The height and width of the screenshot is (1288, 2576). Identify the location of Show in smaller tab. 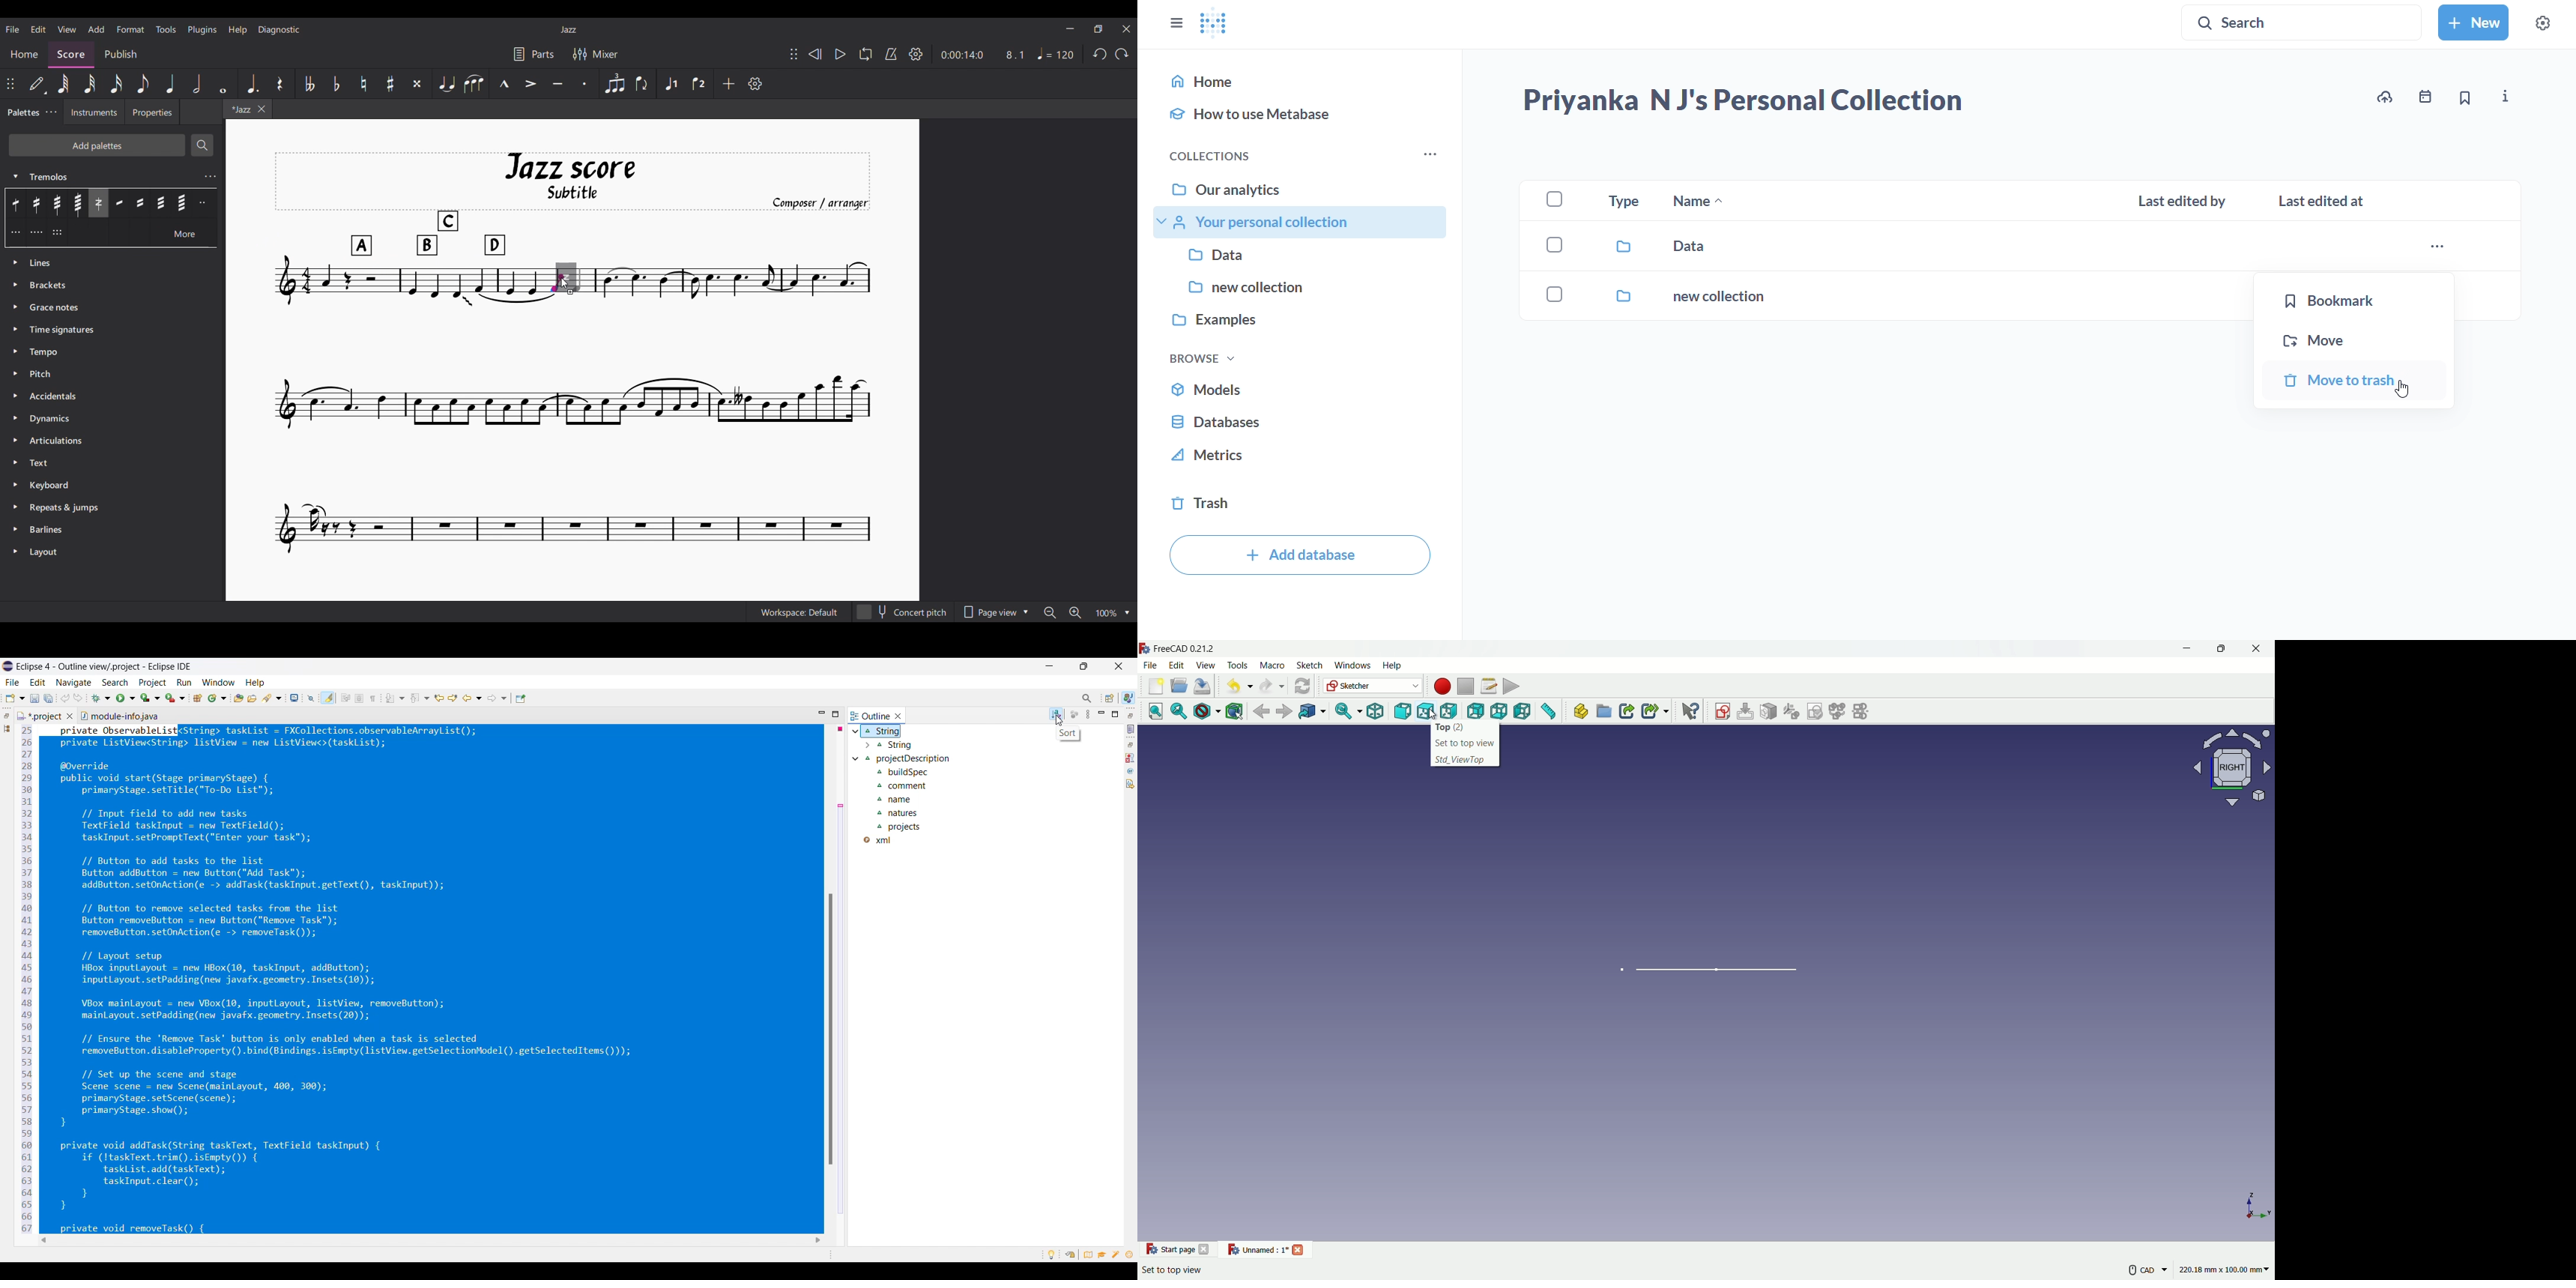
(1098, 28).